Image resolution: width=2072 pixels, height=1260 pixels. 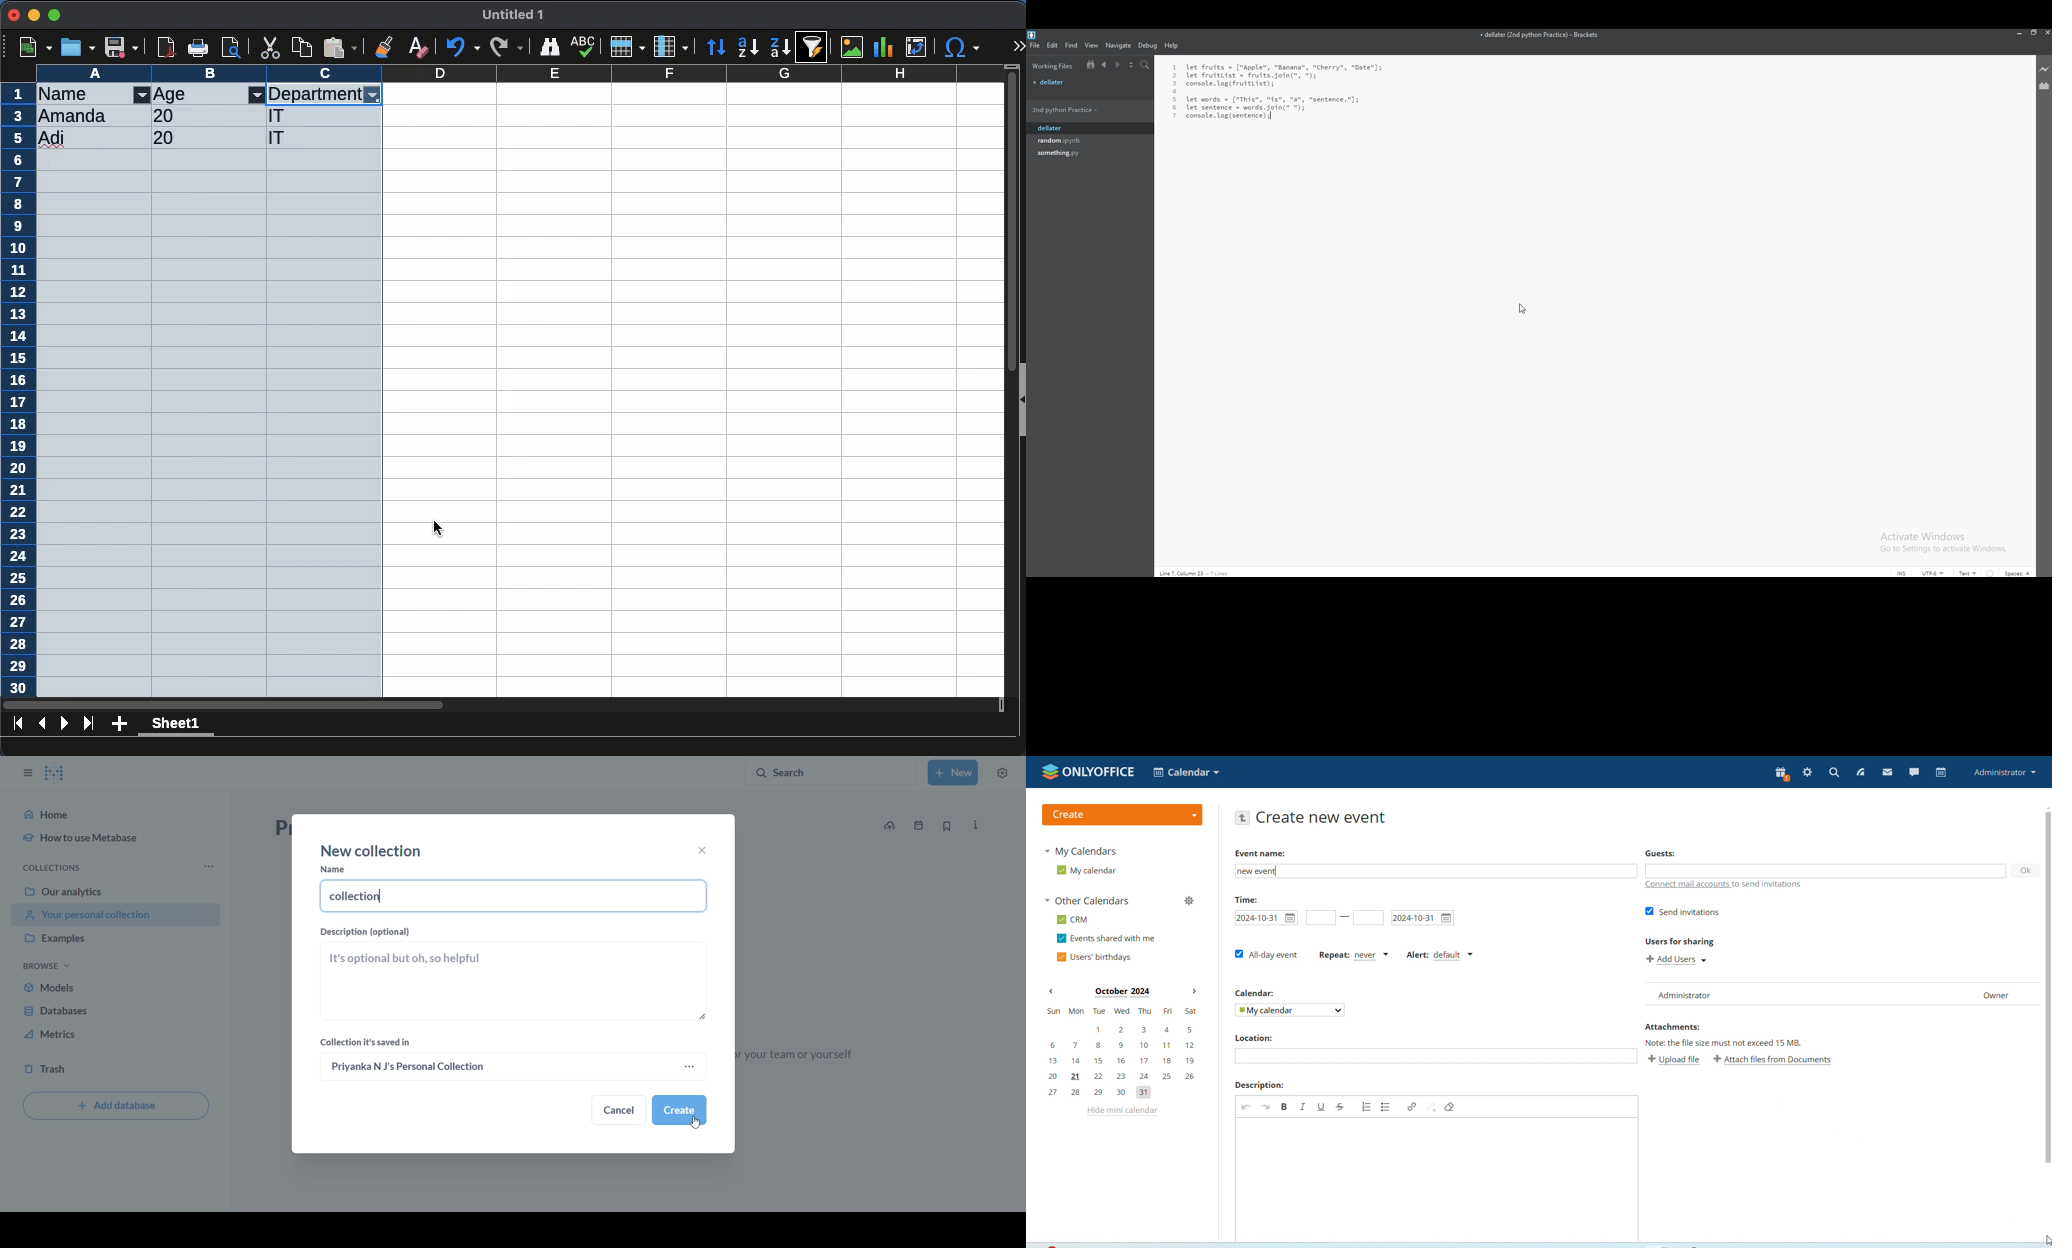 I want to click on settings, so click(x=1008, y=771).